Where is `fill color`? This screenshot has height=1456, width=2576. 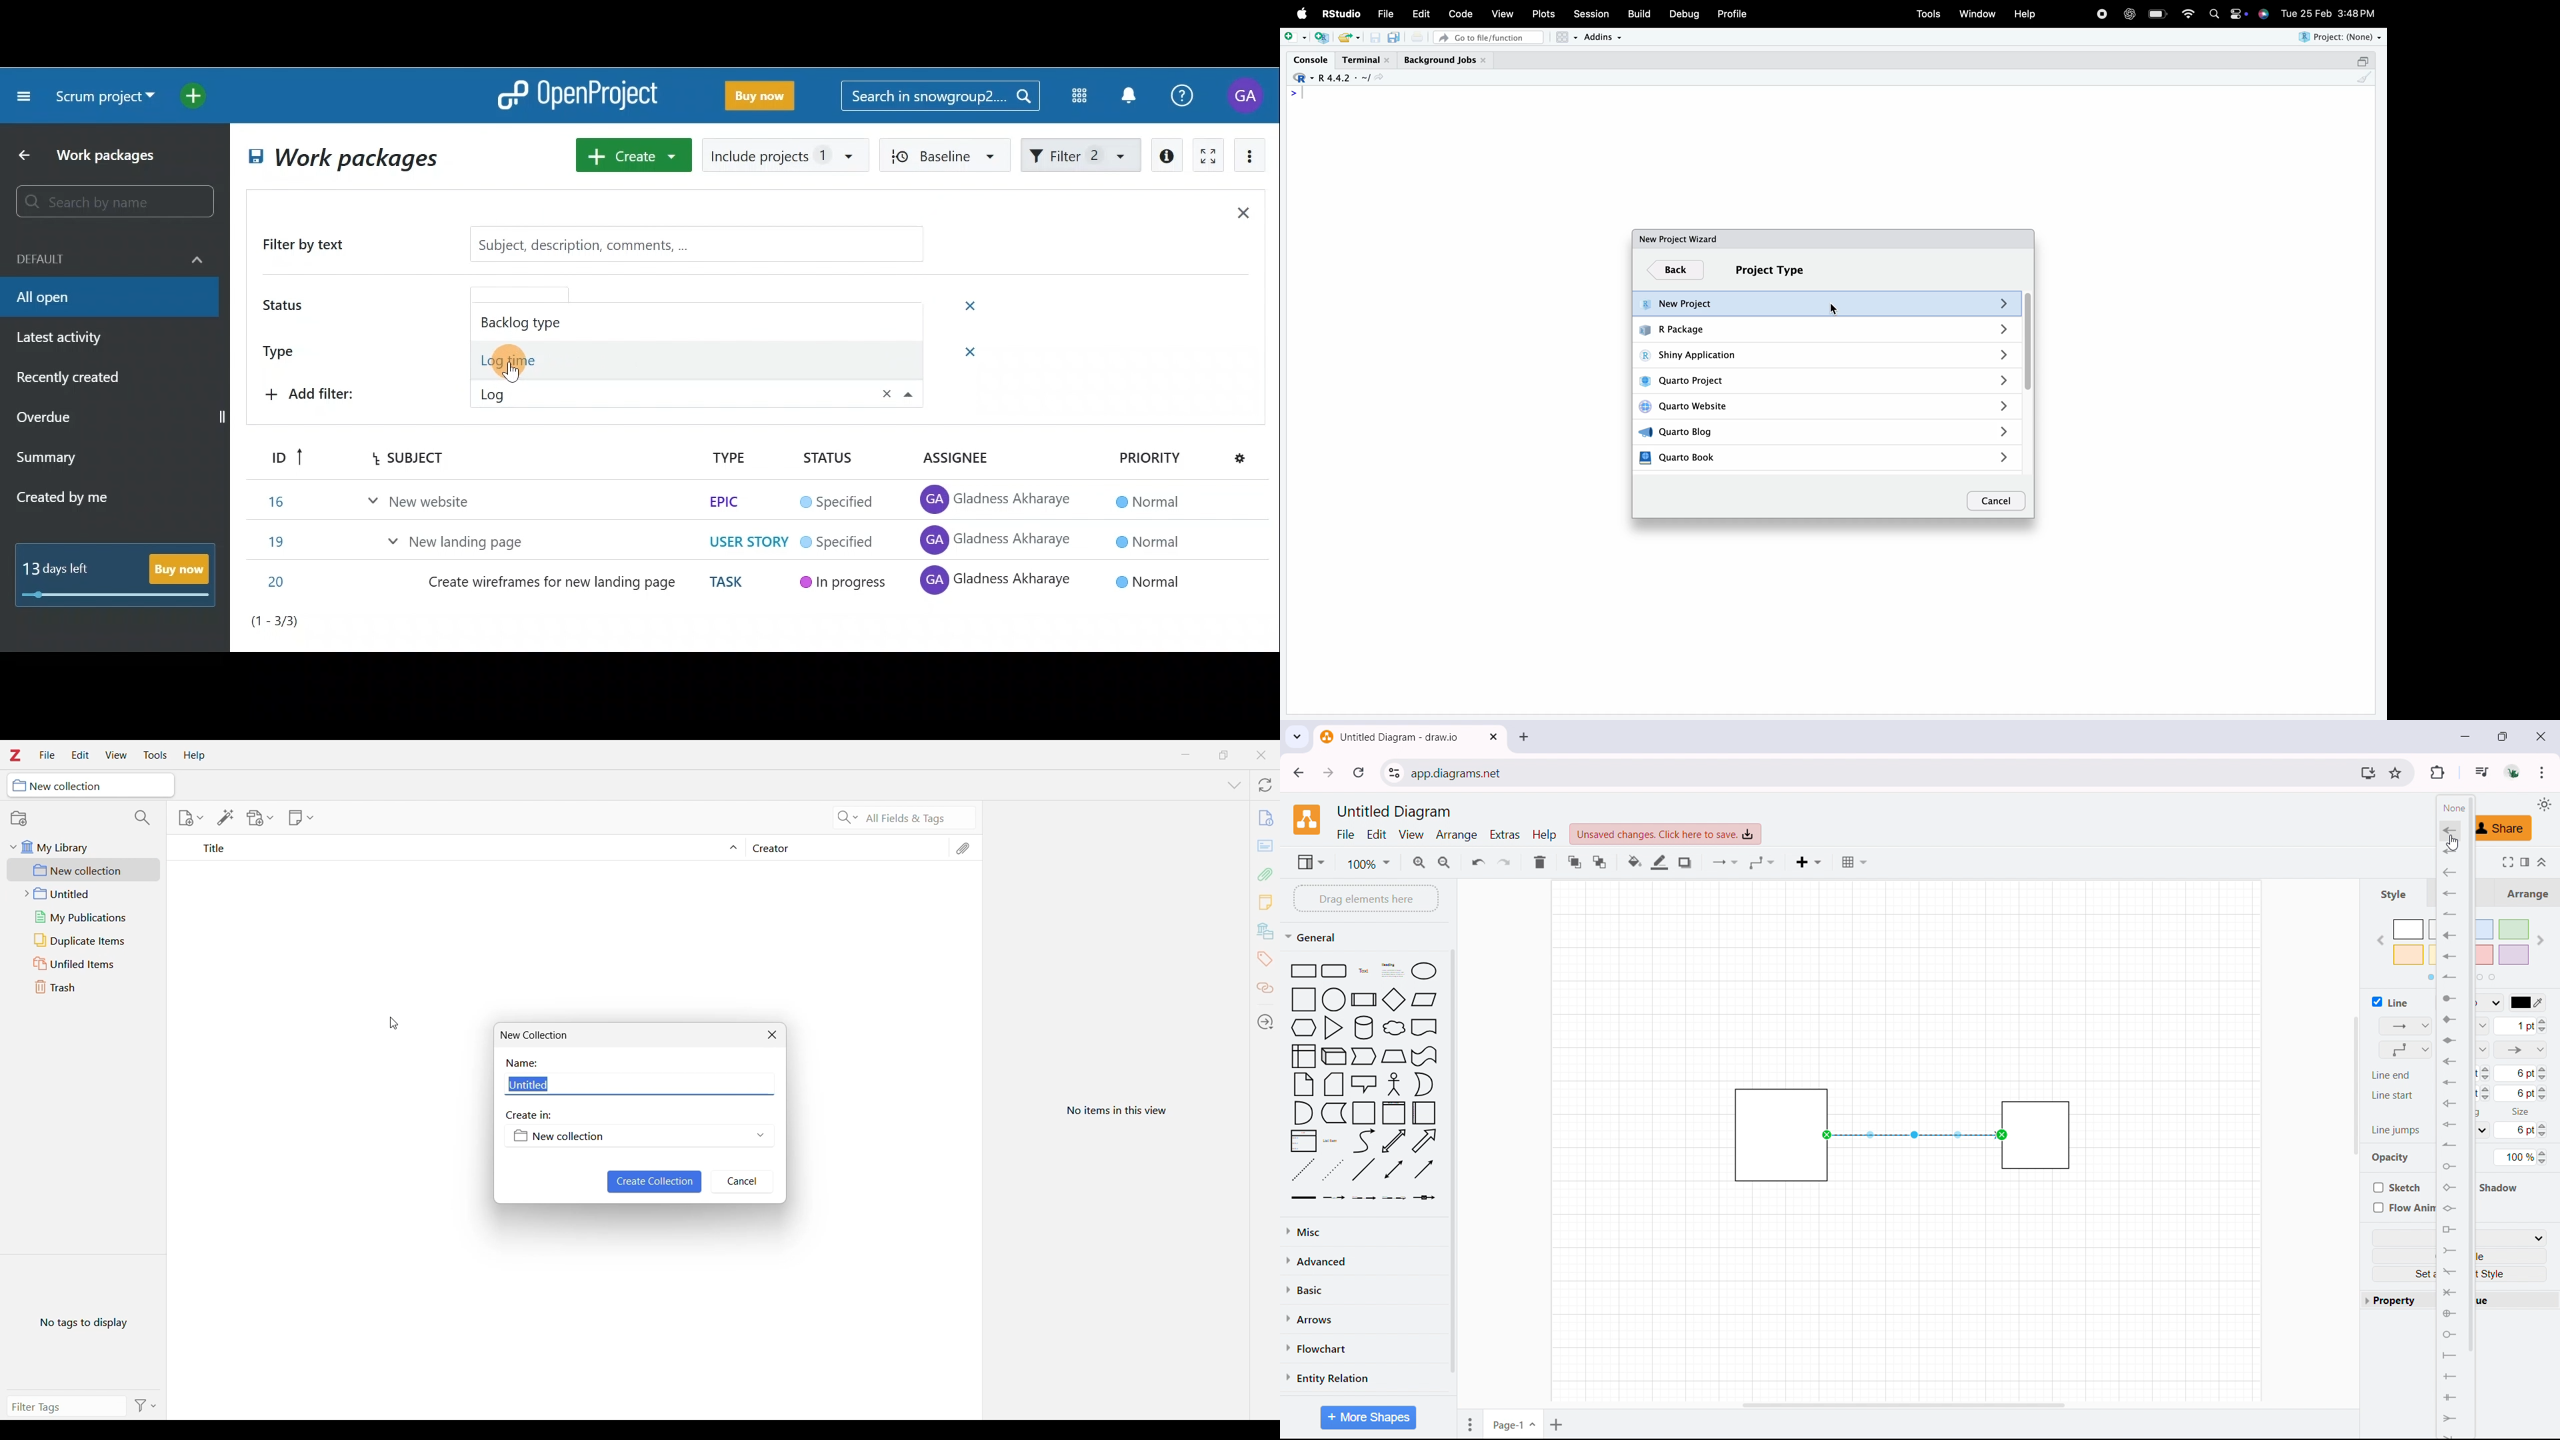 fill color is located at coordinates (1635, 863).